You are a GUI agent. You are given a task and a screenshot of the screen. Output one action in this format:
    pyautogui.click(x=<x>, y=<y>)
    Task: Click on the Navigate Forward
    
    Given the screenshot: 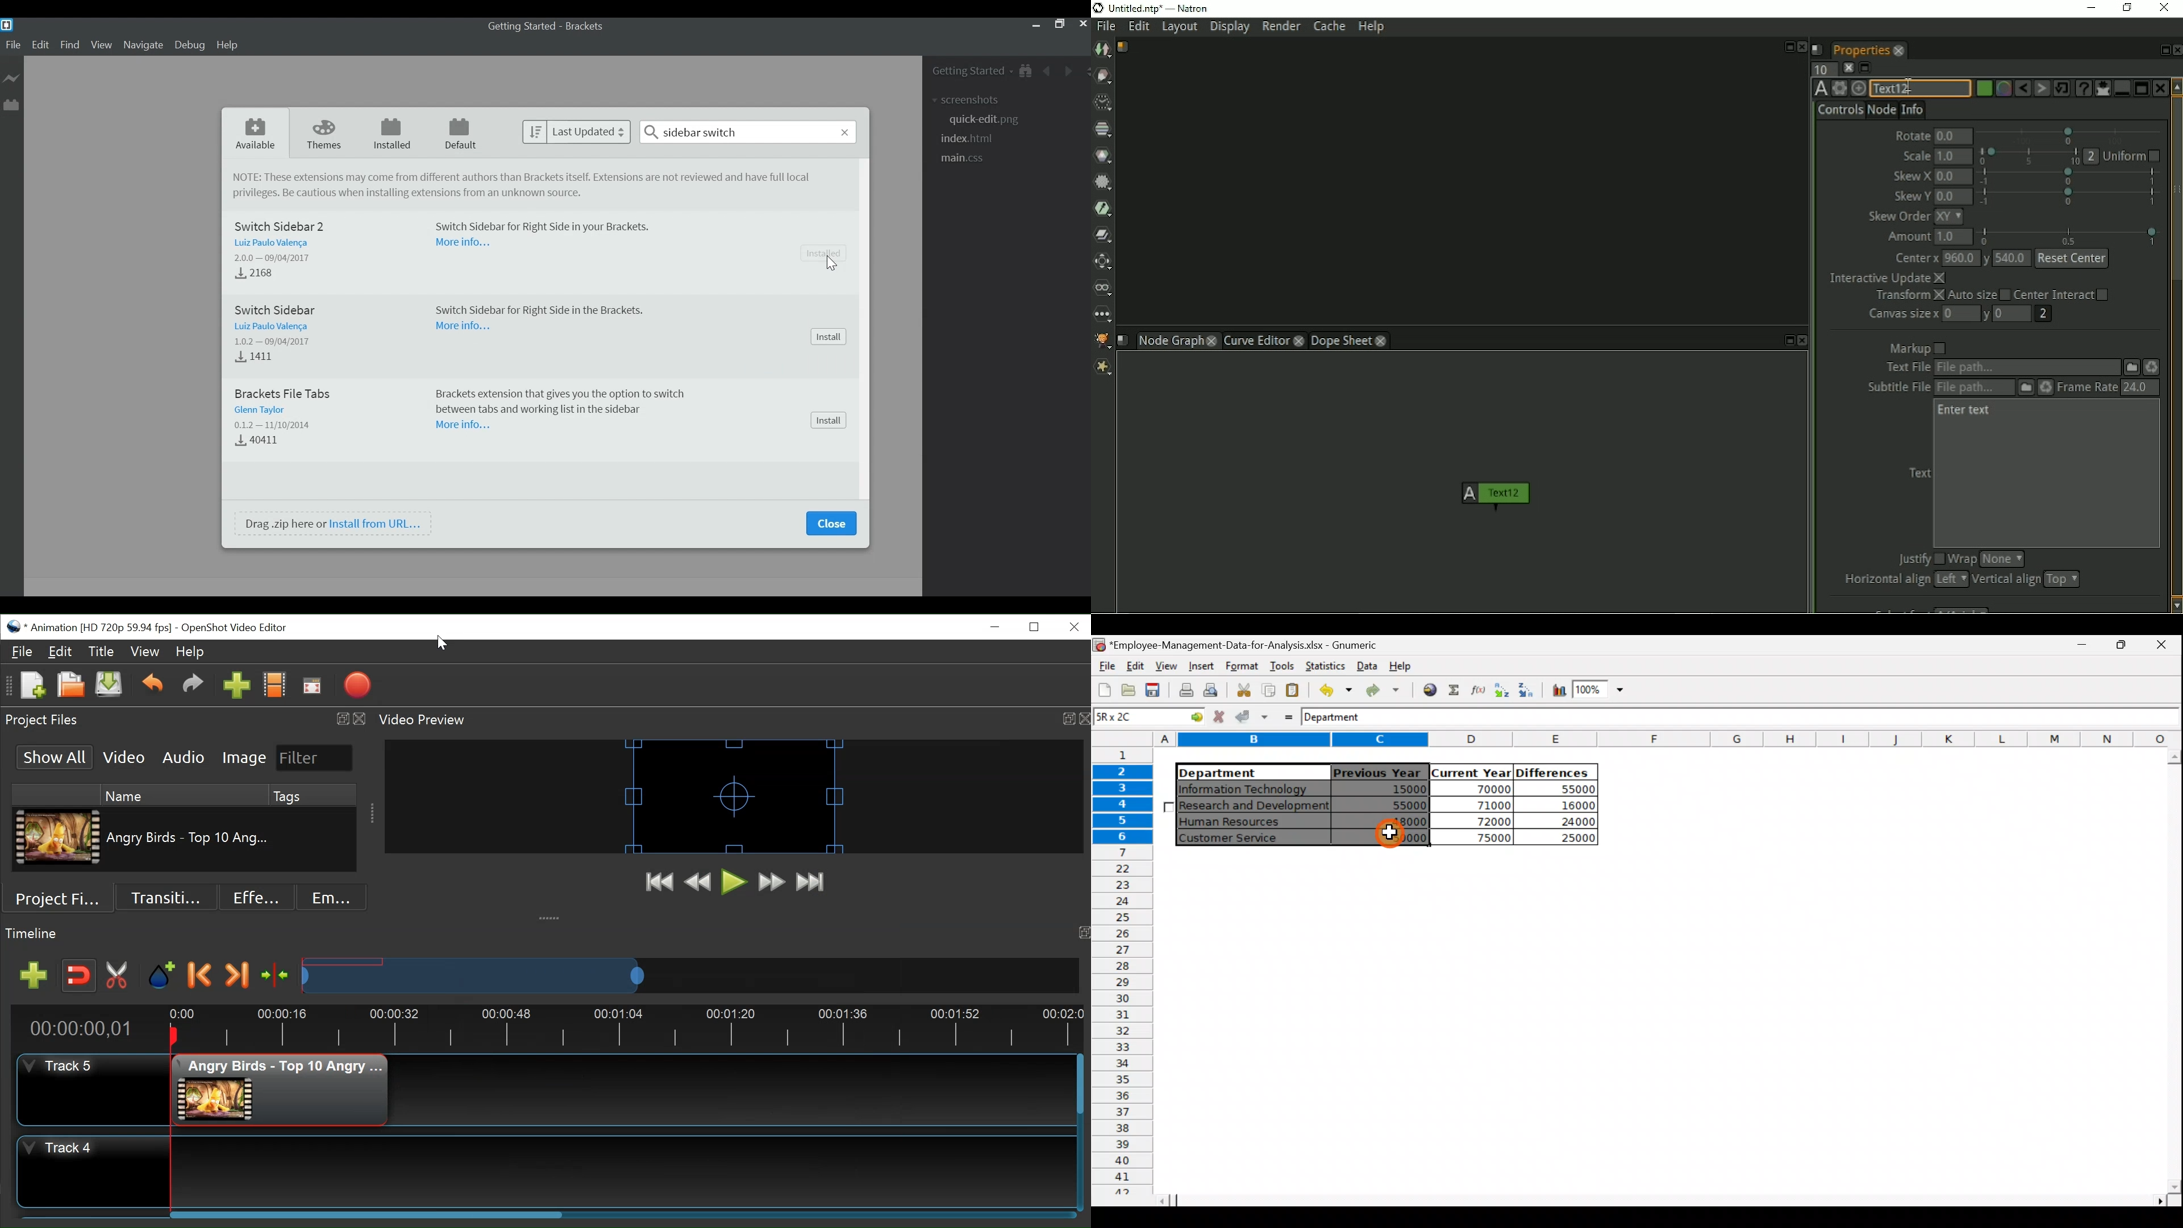 What is the action you would take?
    pyautogui.click(x=1067, y=70)
    